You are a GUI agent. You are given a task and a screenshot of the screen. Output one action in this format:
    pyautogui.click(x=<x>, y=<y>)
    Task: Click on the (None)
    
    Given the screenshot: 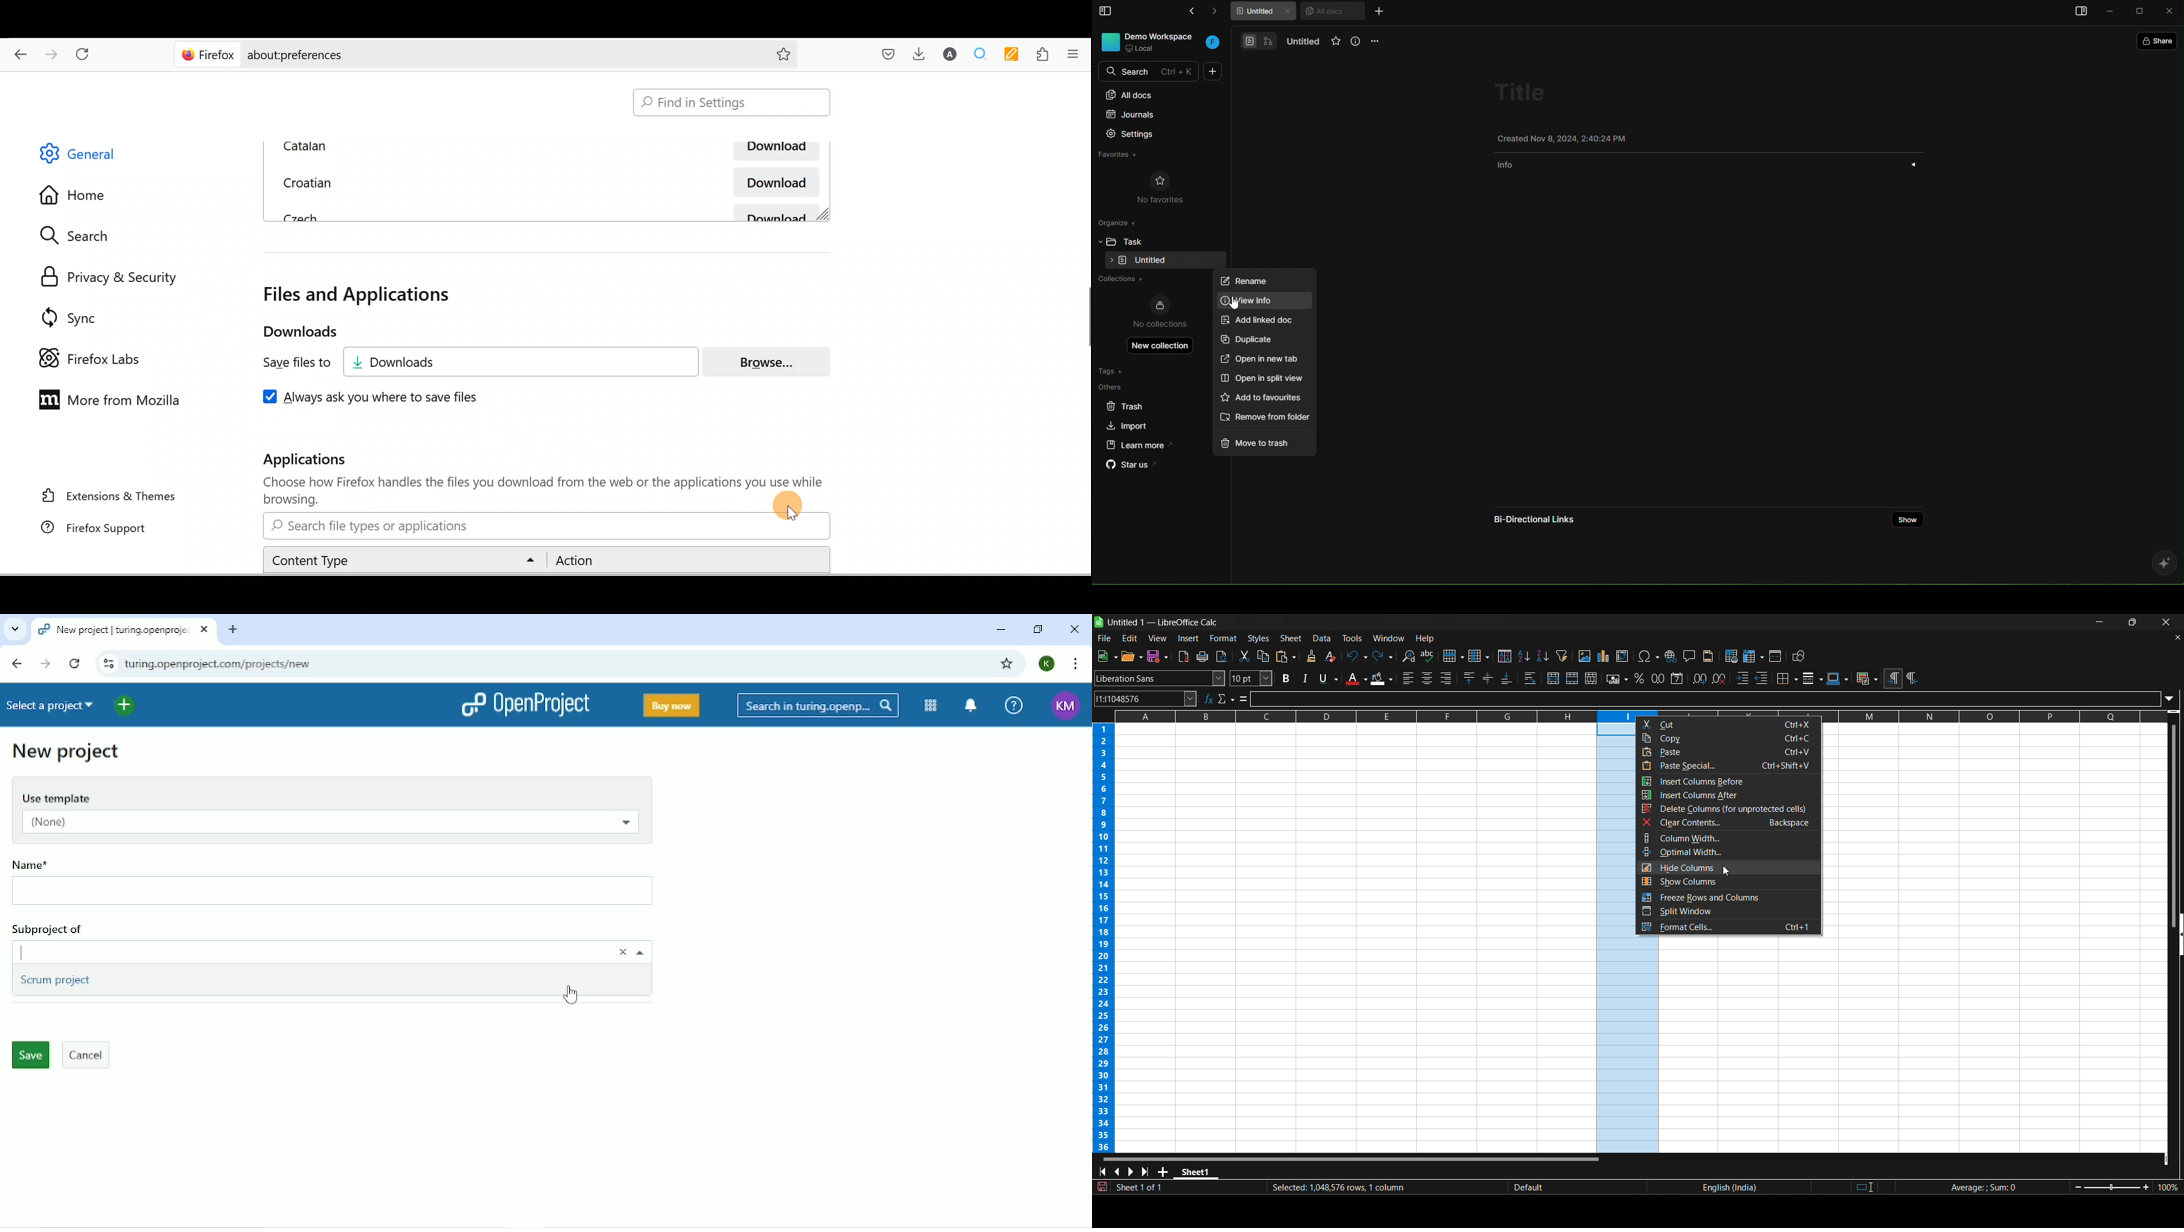 What is the action you would take?
    pyautogui.click(x=327, y=824)
    